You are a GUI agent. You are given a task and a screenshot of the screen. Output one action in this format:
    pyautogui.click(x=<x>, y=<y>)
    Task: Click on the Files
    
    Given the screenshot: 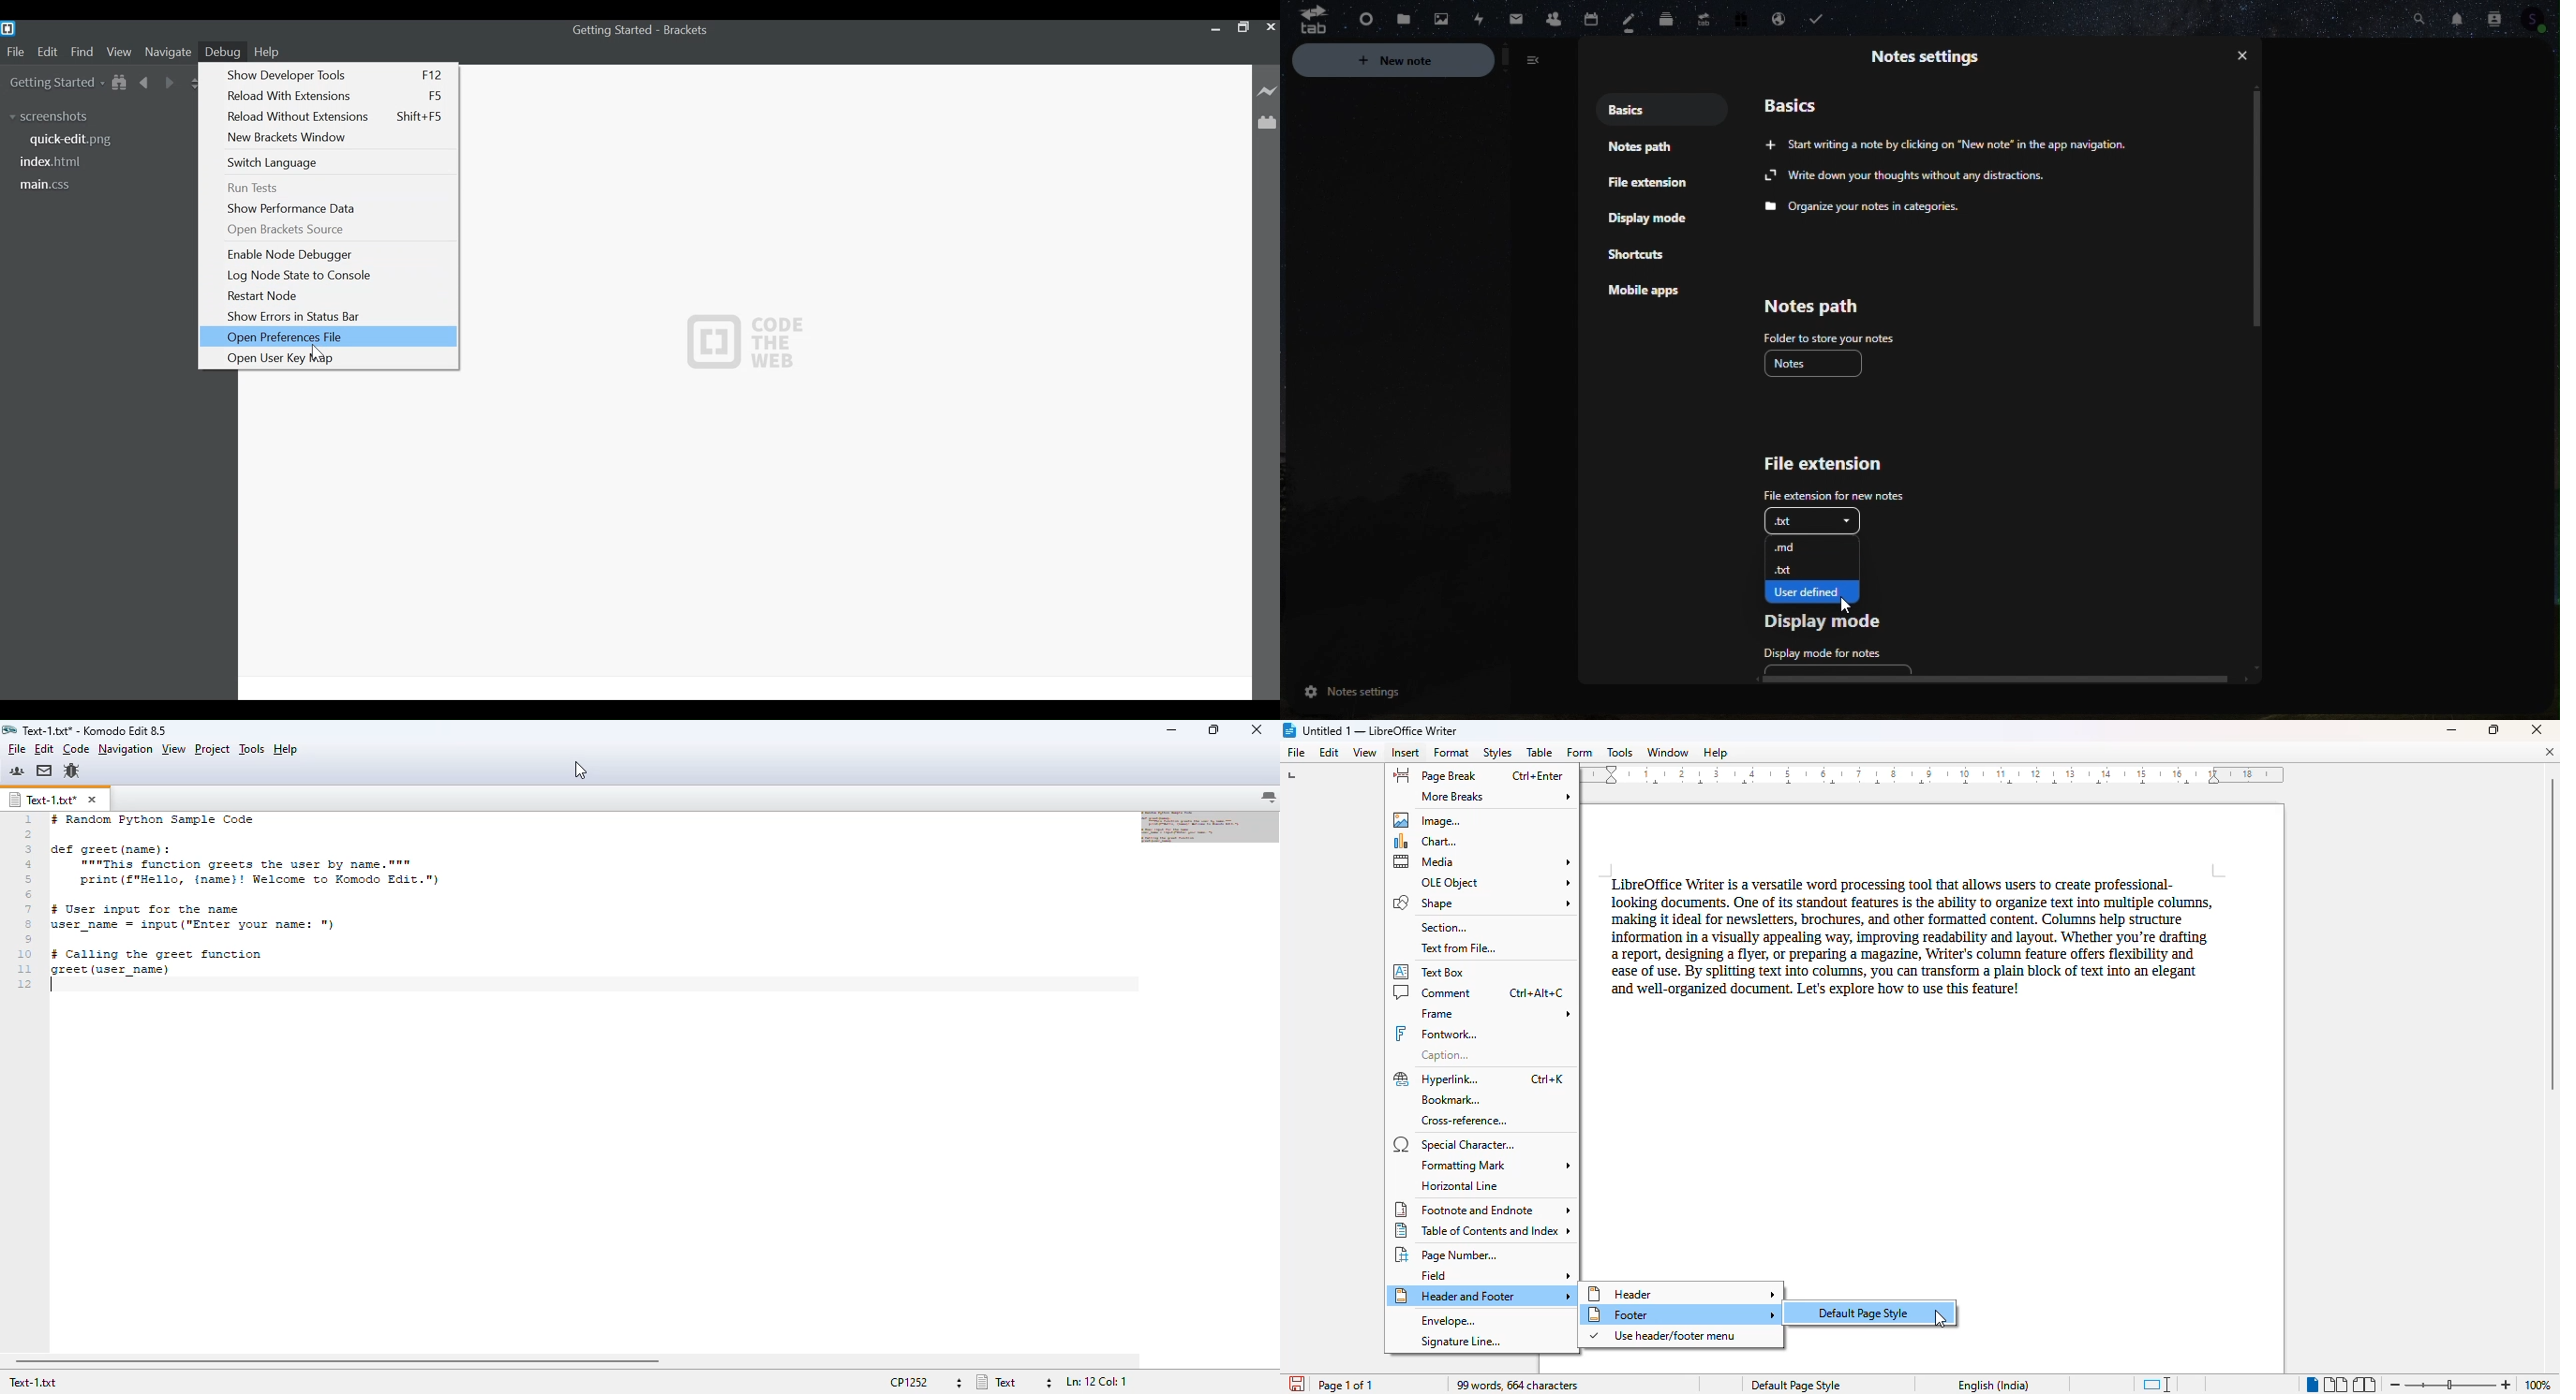 What is the action you would take?
    pyautogui.click(x=1401, y=19)
    